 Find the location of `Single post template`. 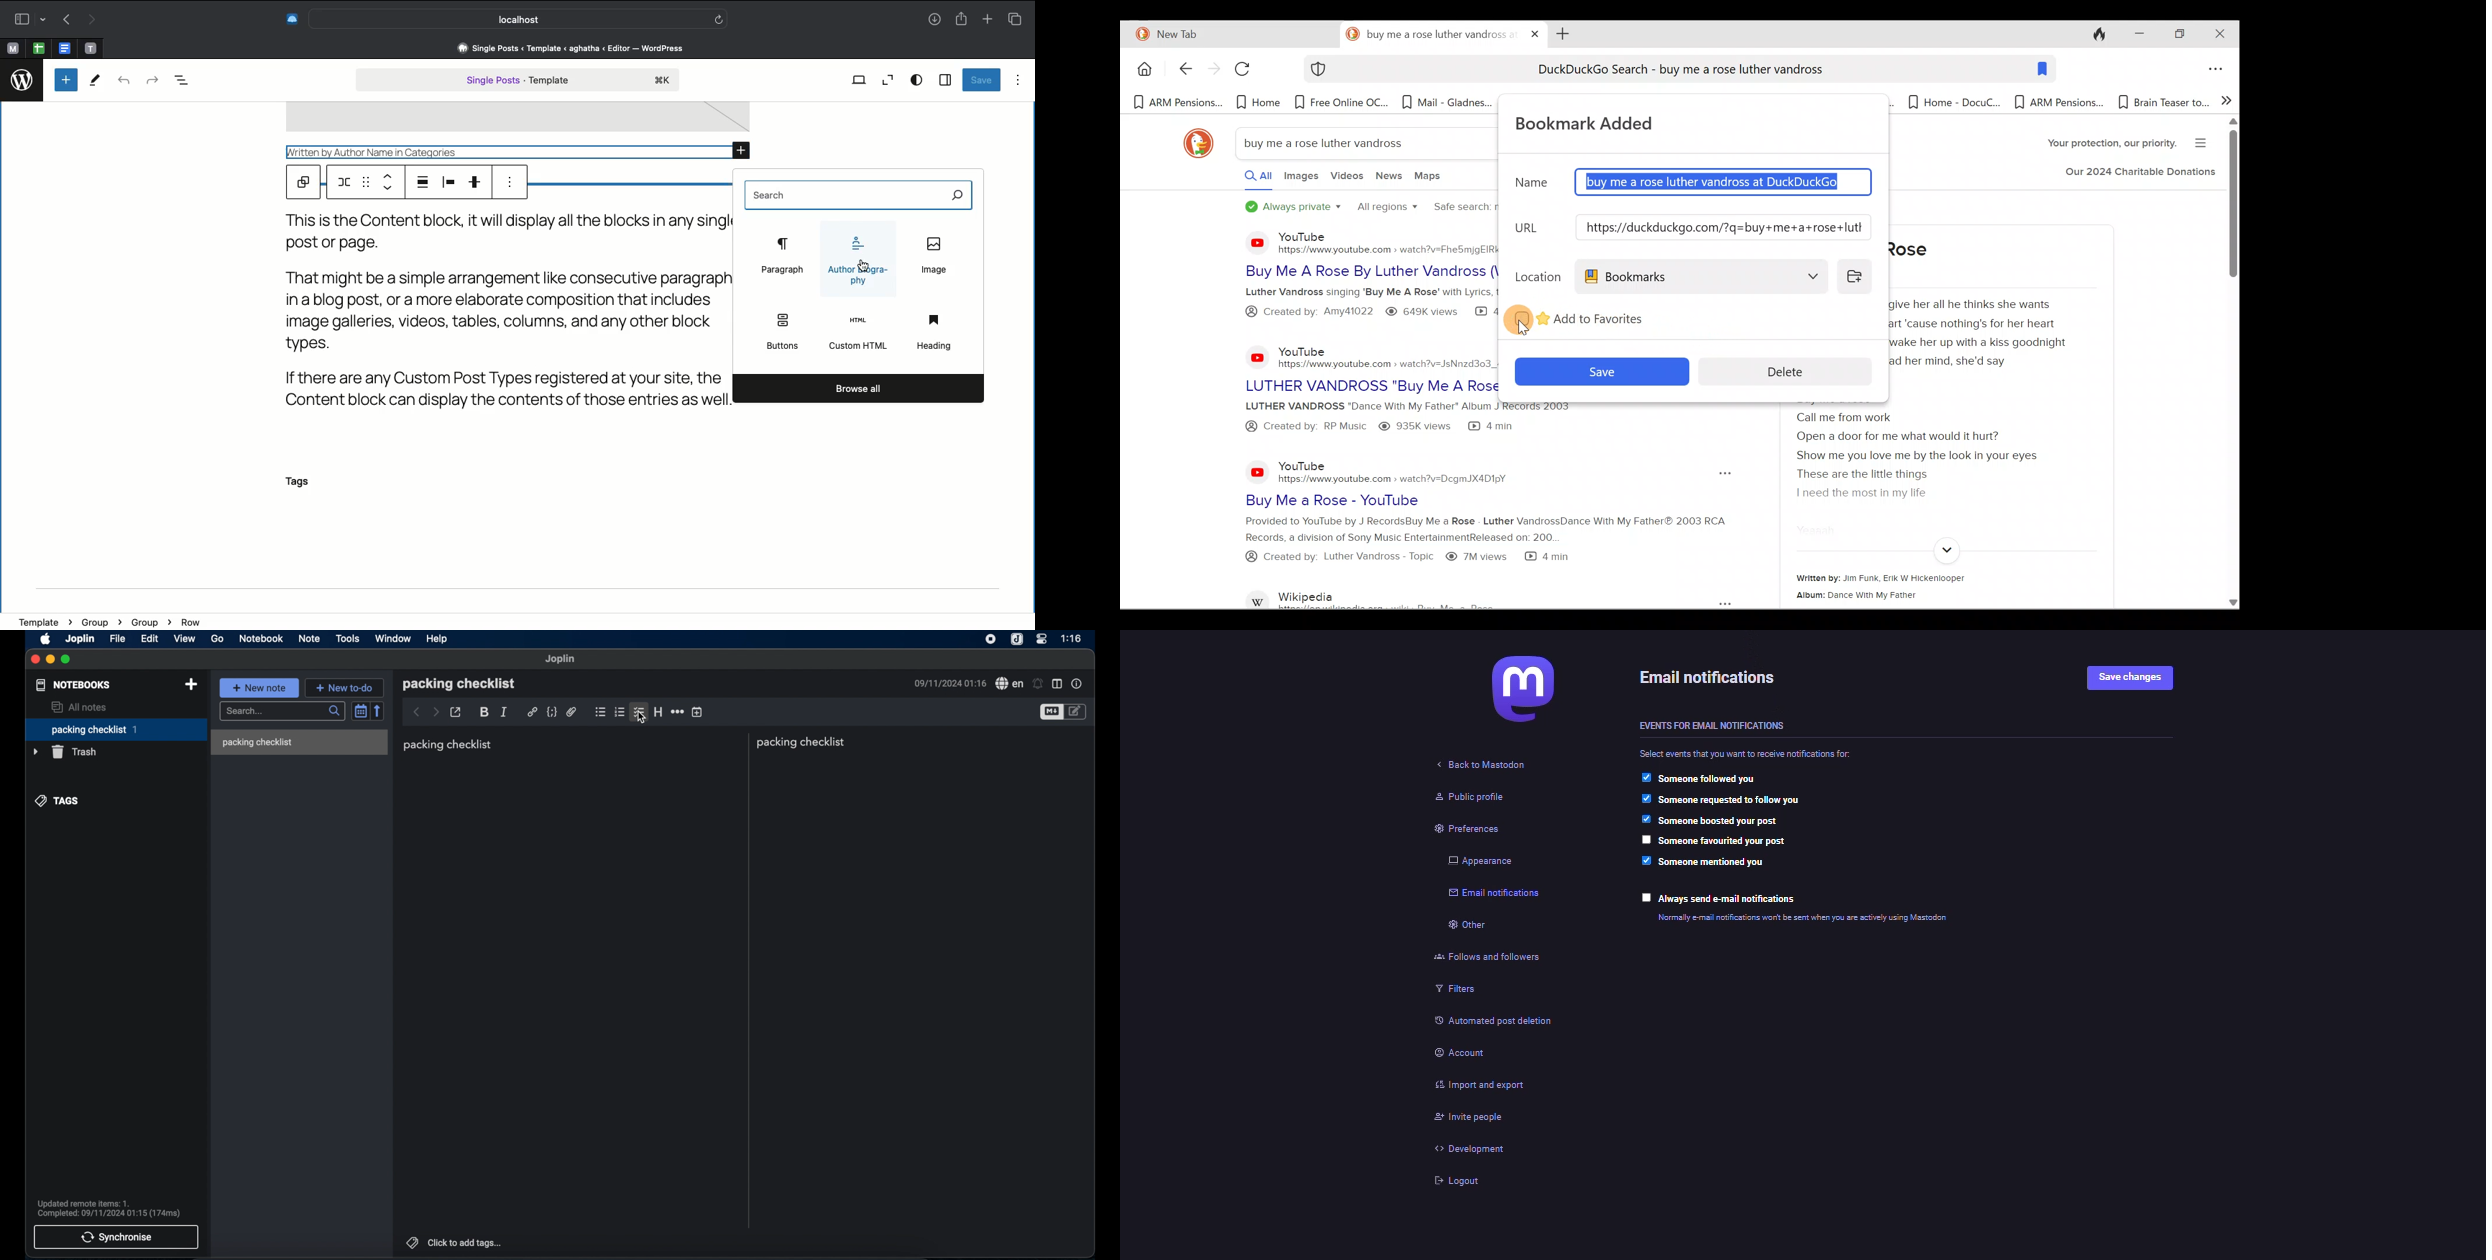

Single post template is located at coordinates (518, 81).